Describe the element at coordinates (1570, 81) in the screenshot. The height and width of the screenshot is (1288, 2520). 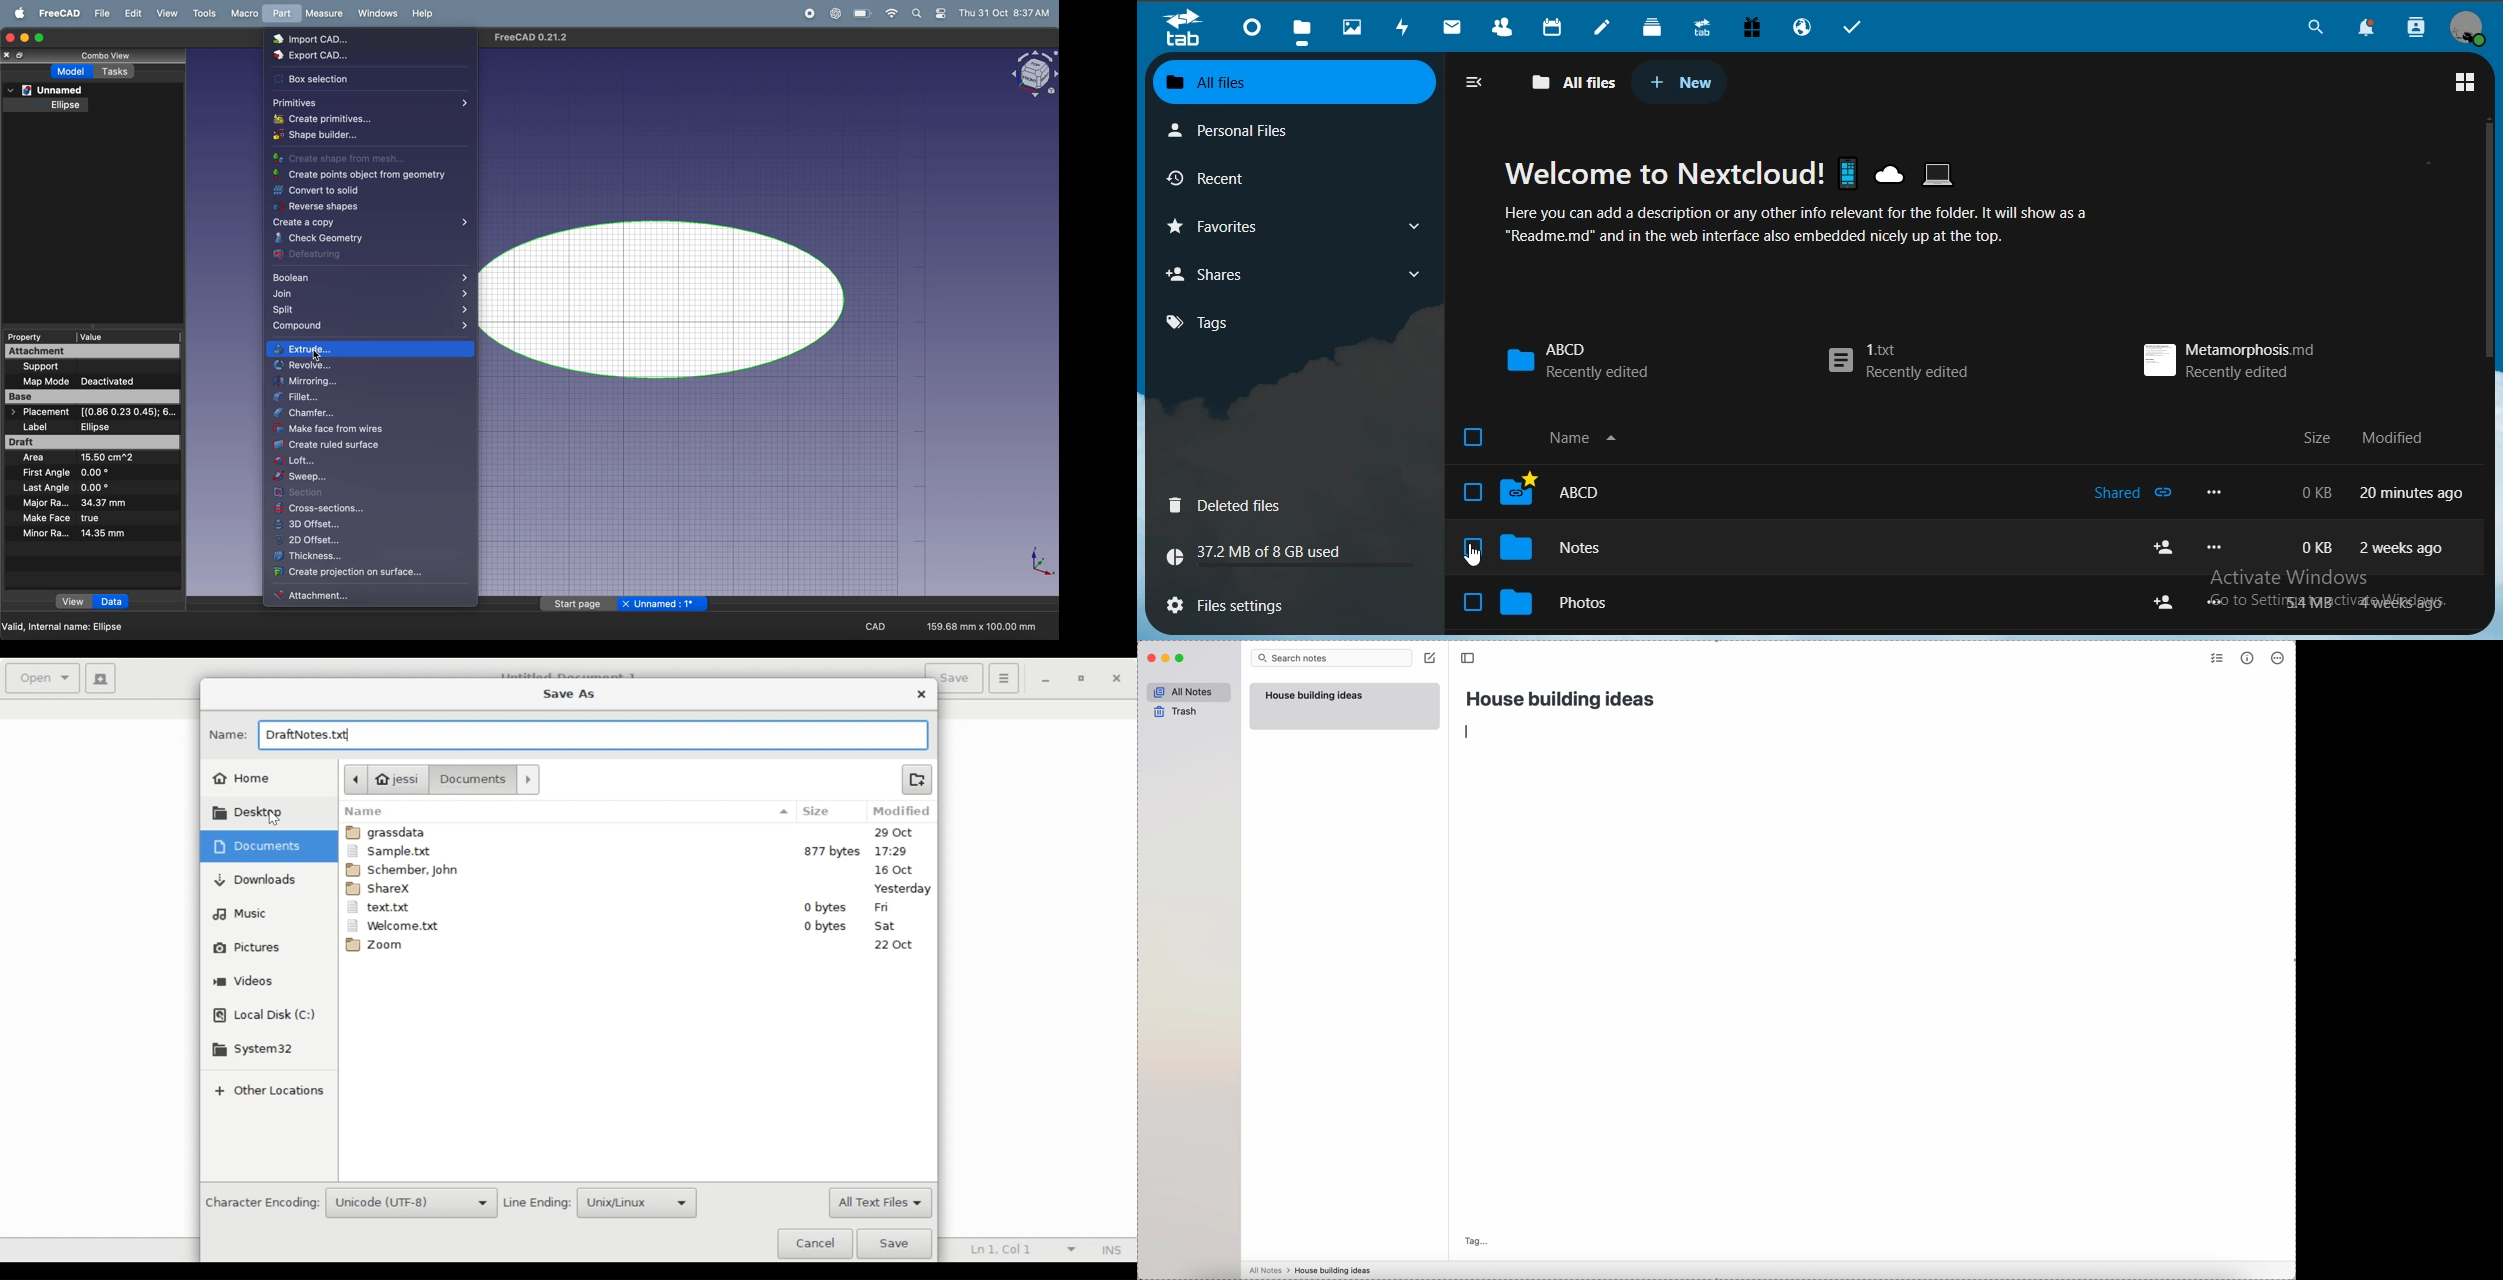
I see `all files` at that location.